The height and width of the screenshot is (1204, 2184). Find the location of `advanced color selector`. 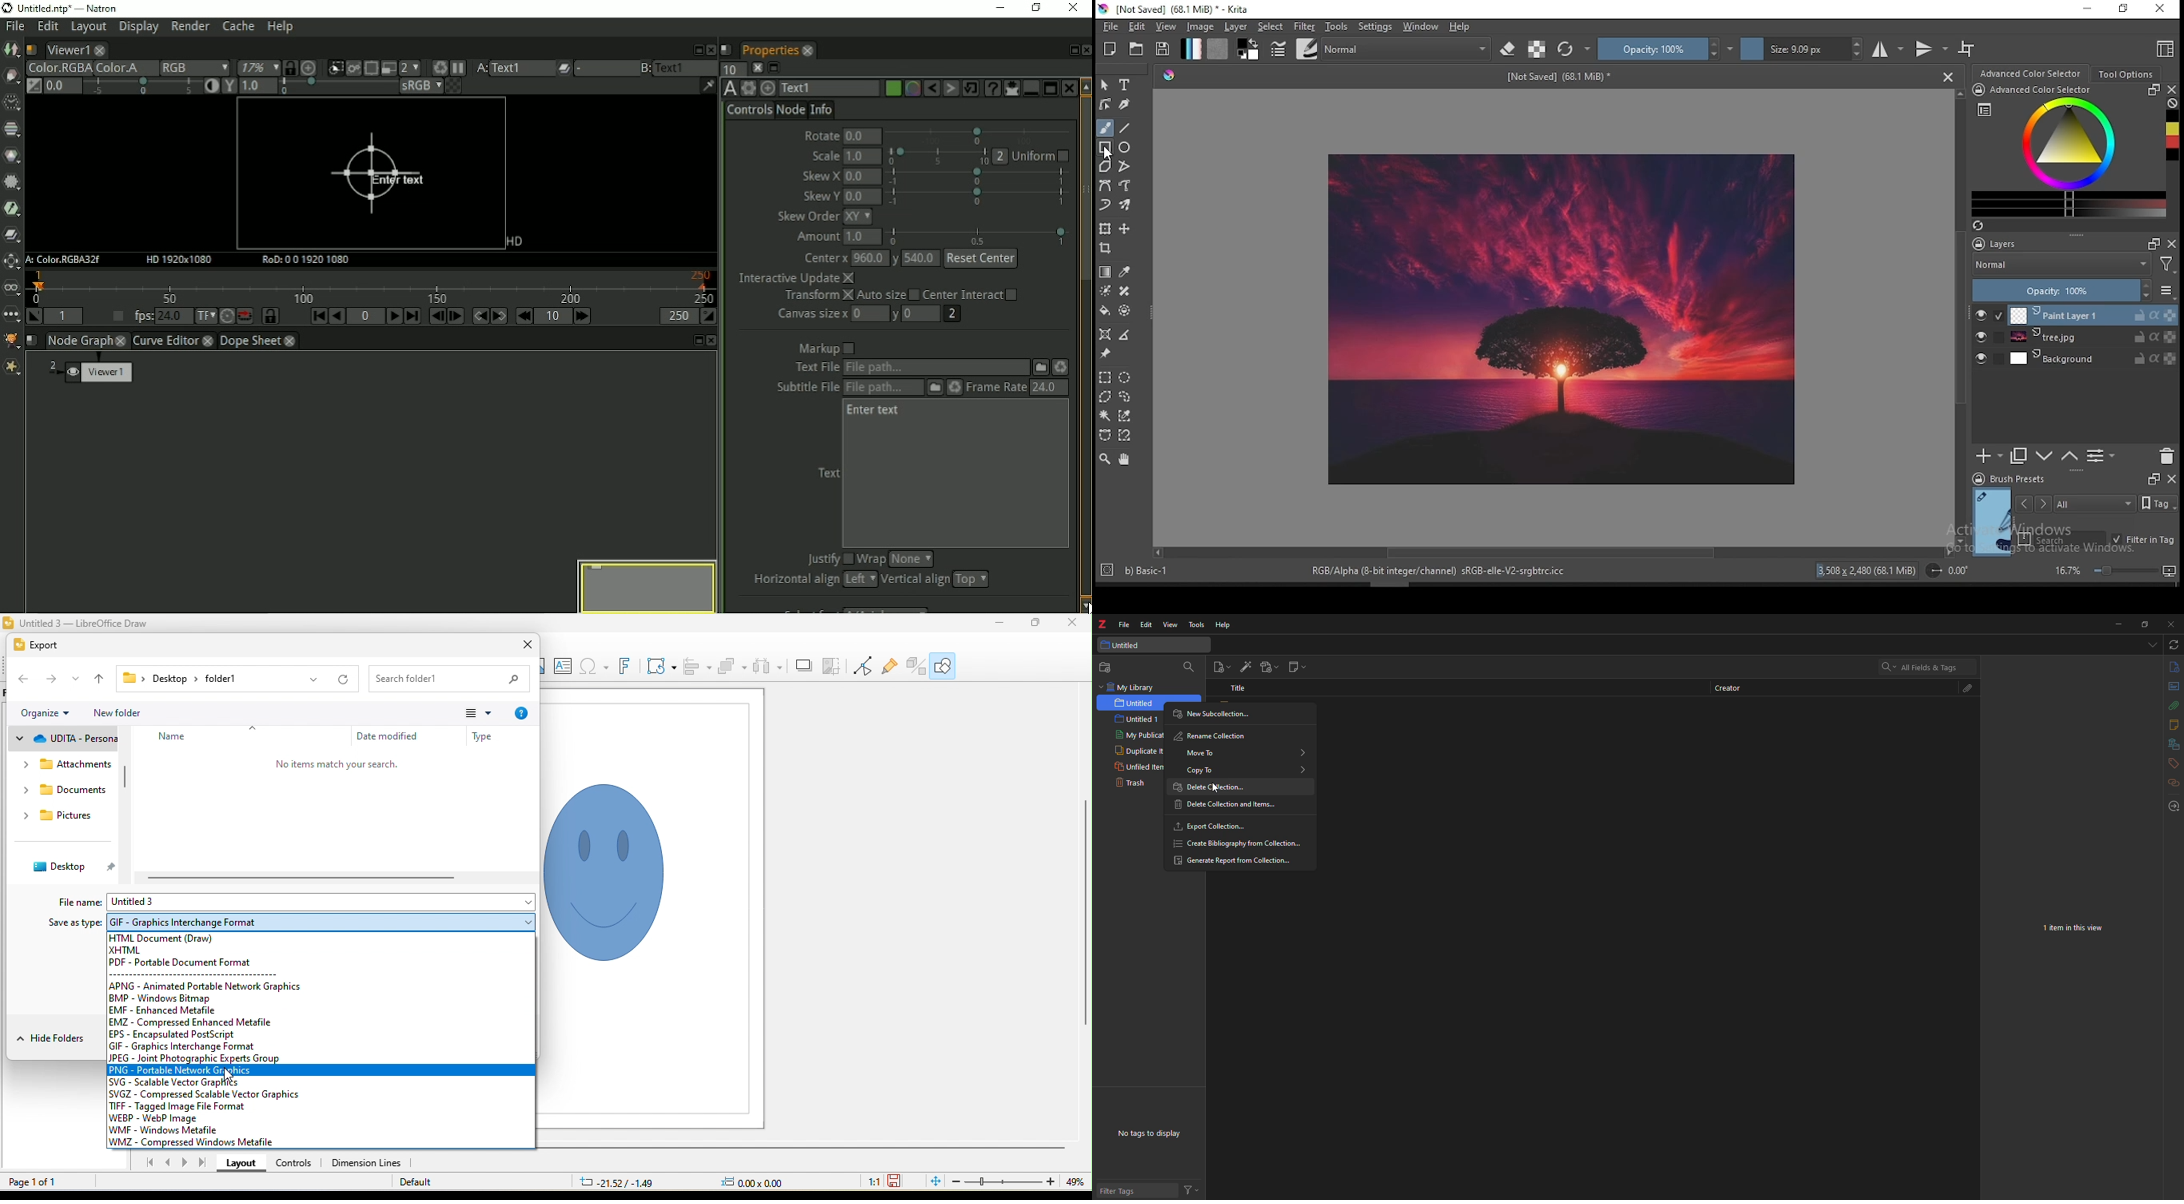

advanced color selector is located at coordinates (2069, 151).